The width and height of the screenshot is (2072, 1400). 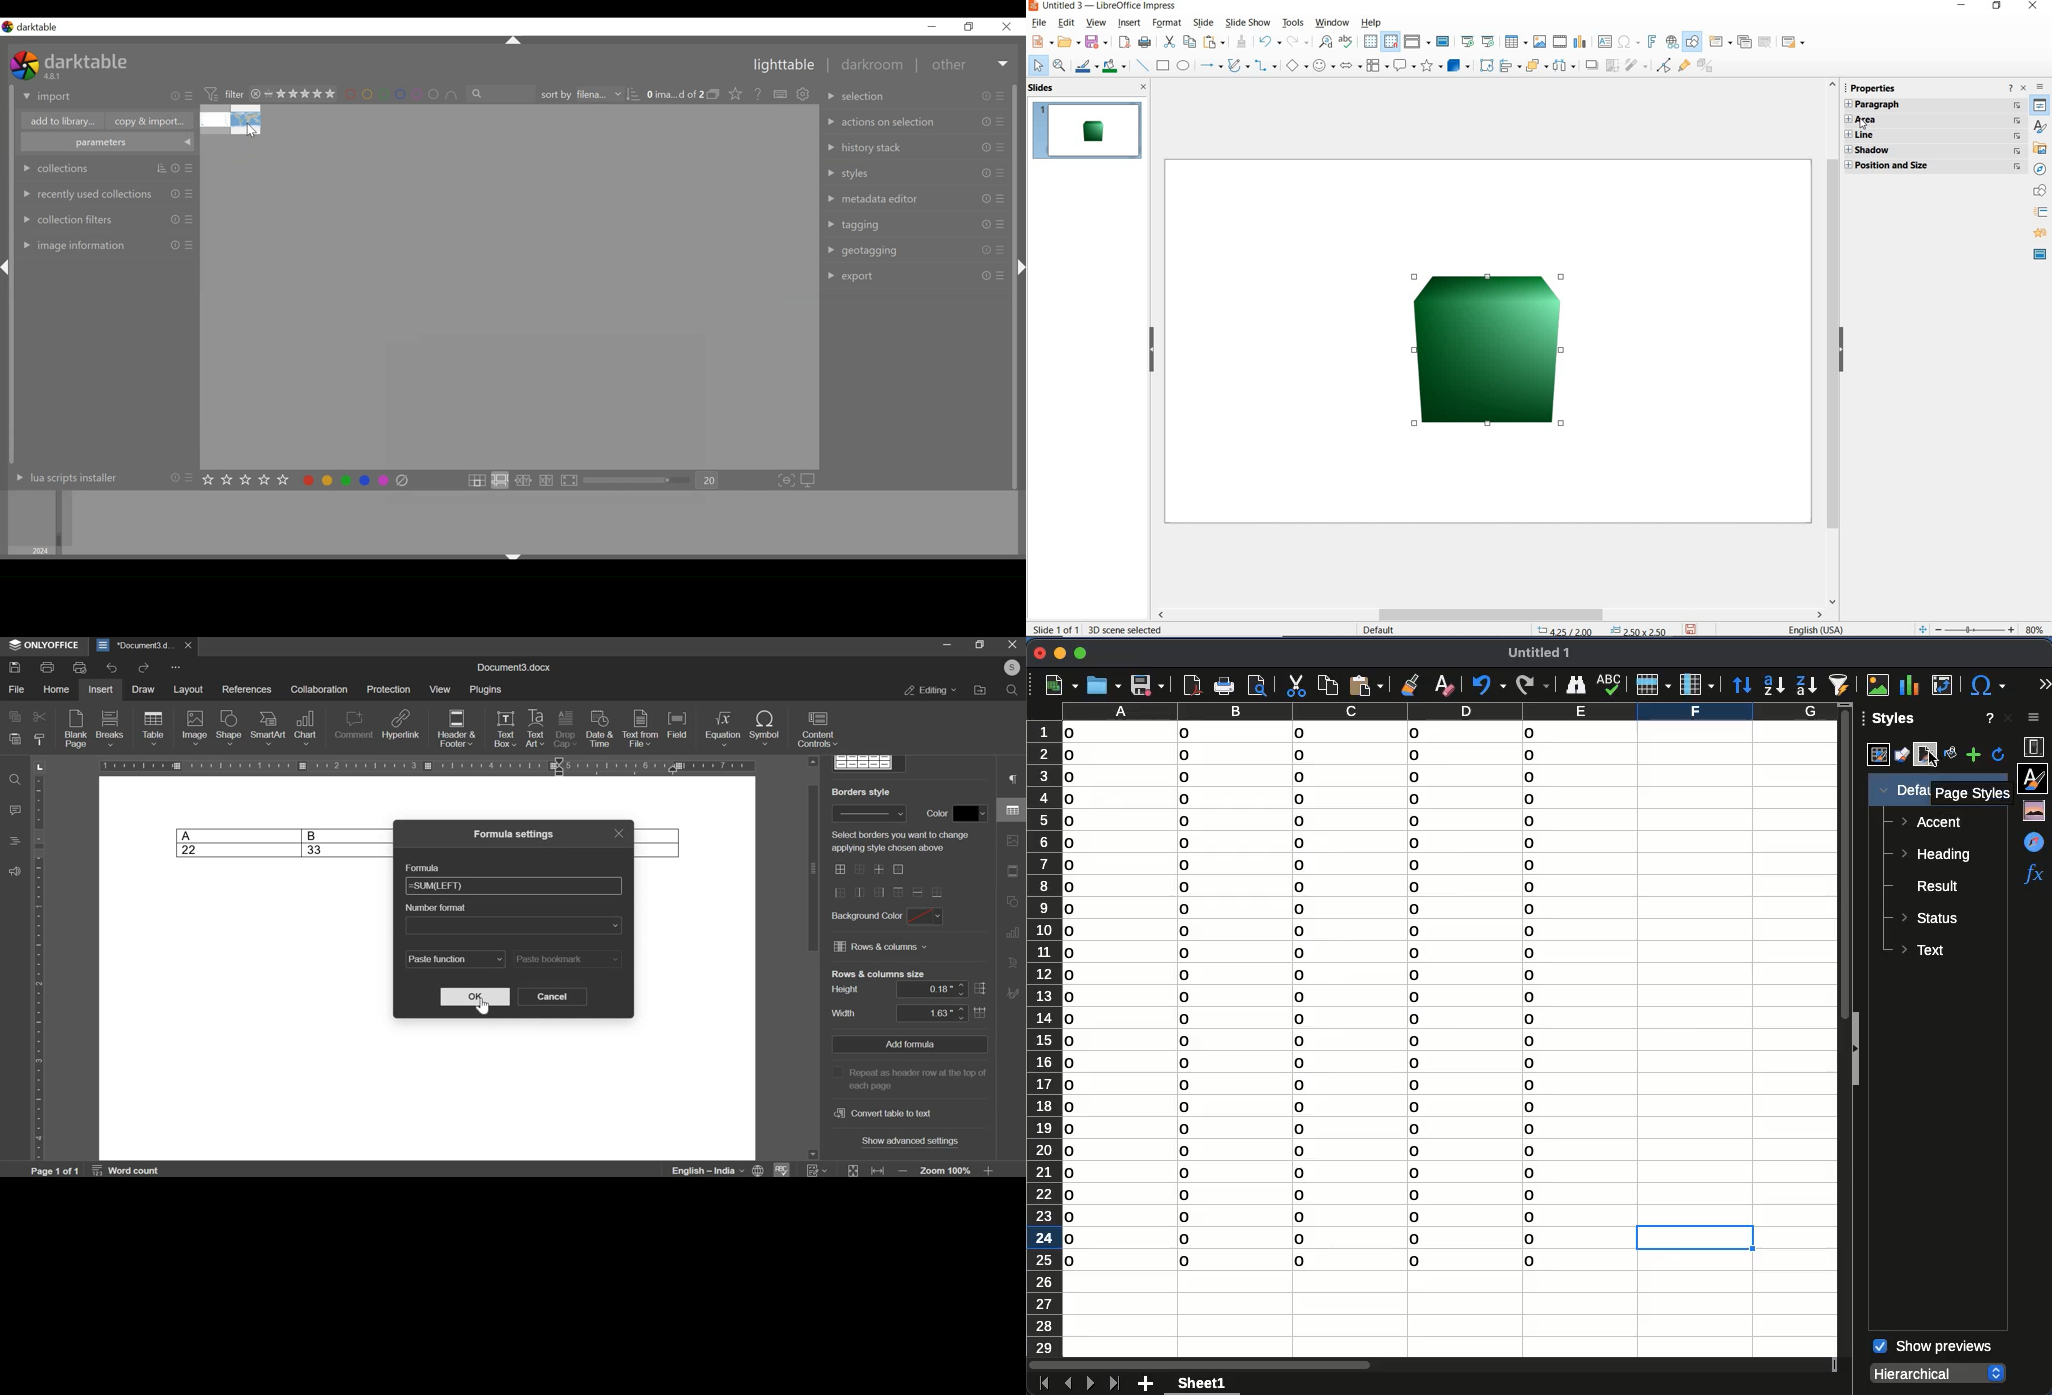 I want to click on basic shapes, so click(x=1298, y=65).